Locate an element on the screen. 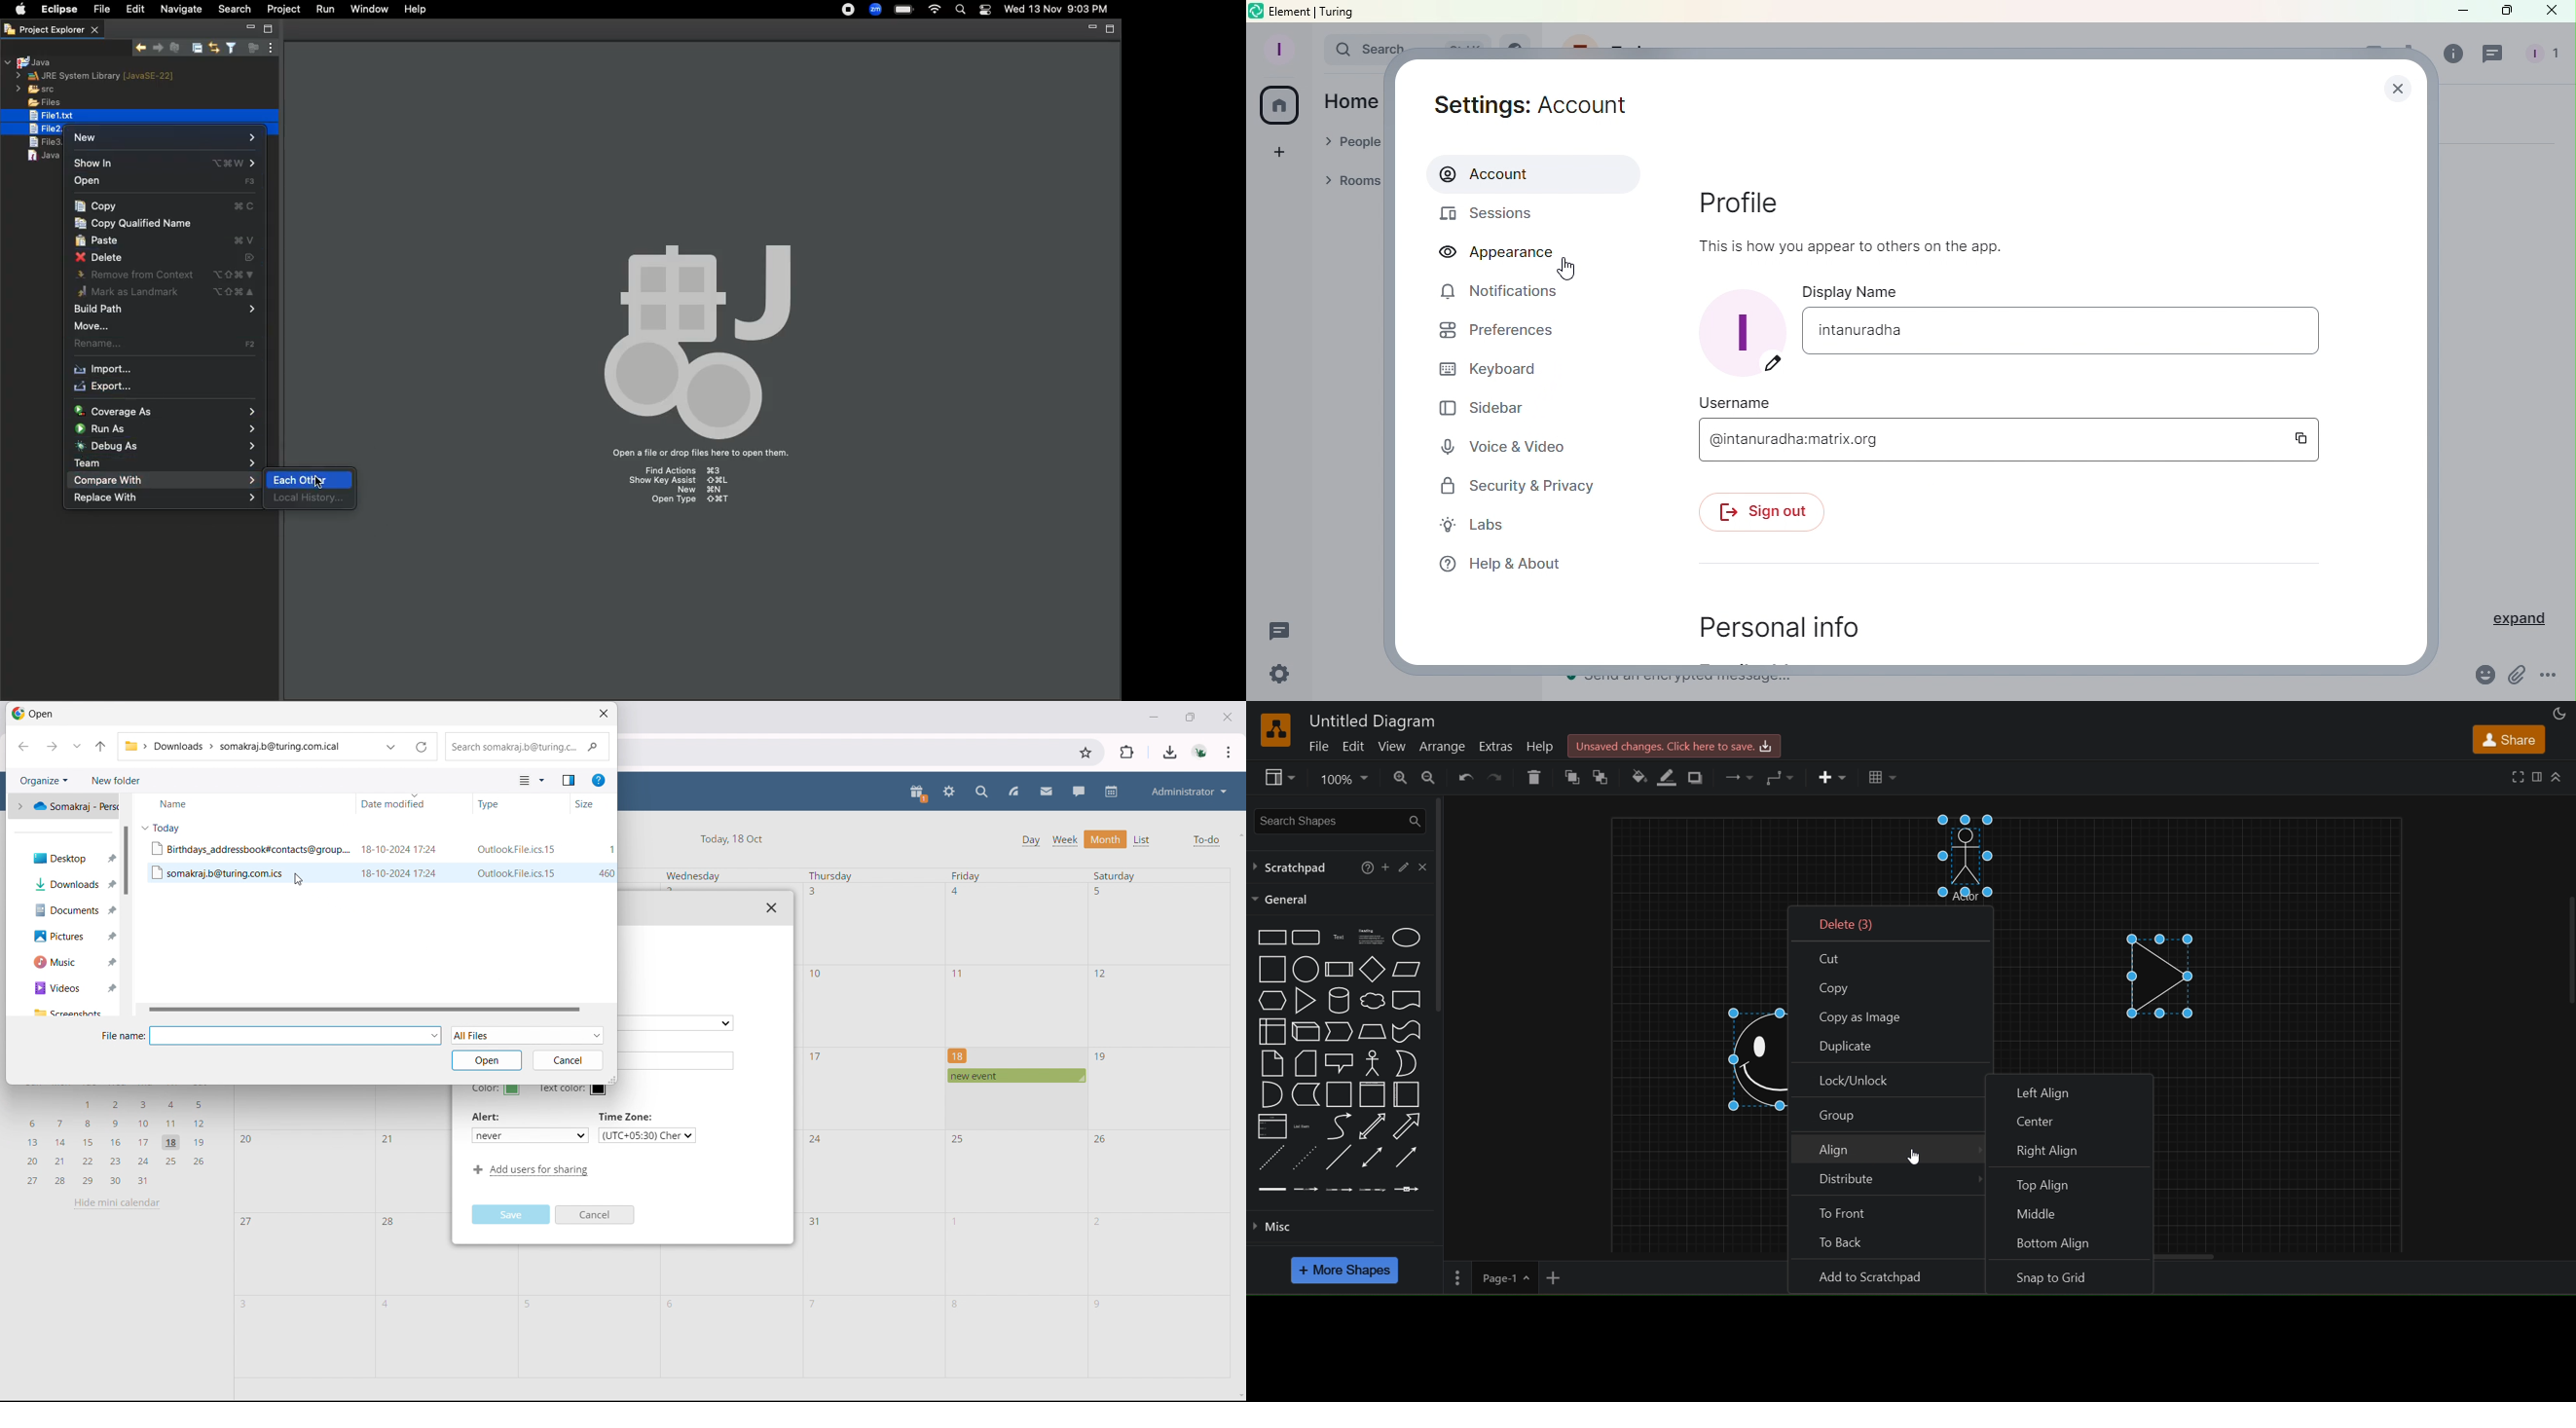 The width and height of the screenshot is (2576, 1428). Show key assist is located at coordinates (678, 481).